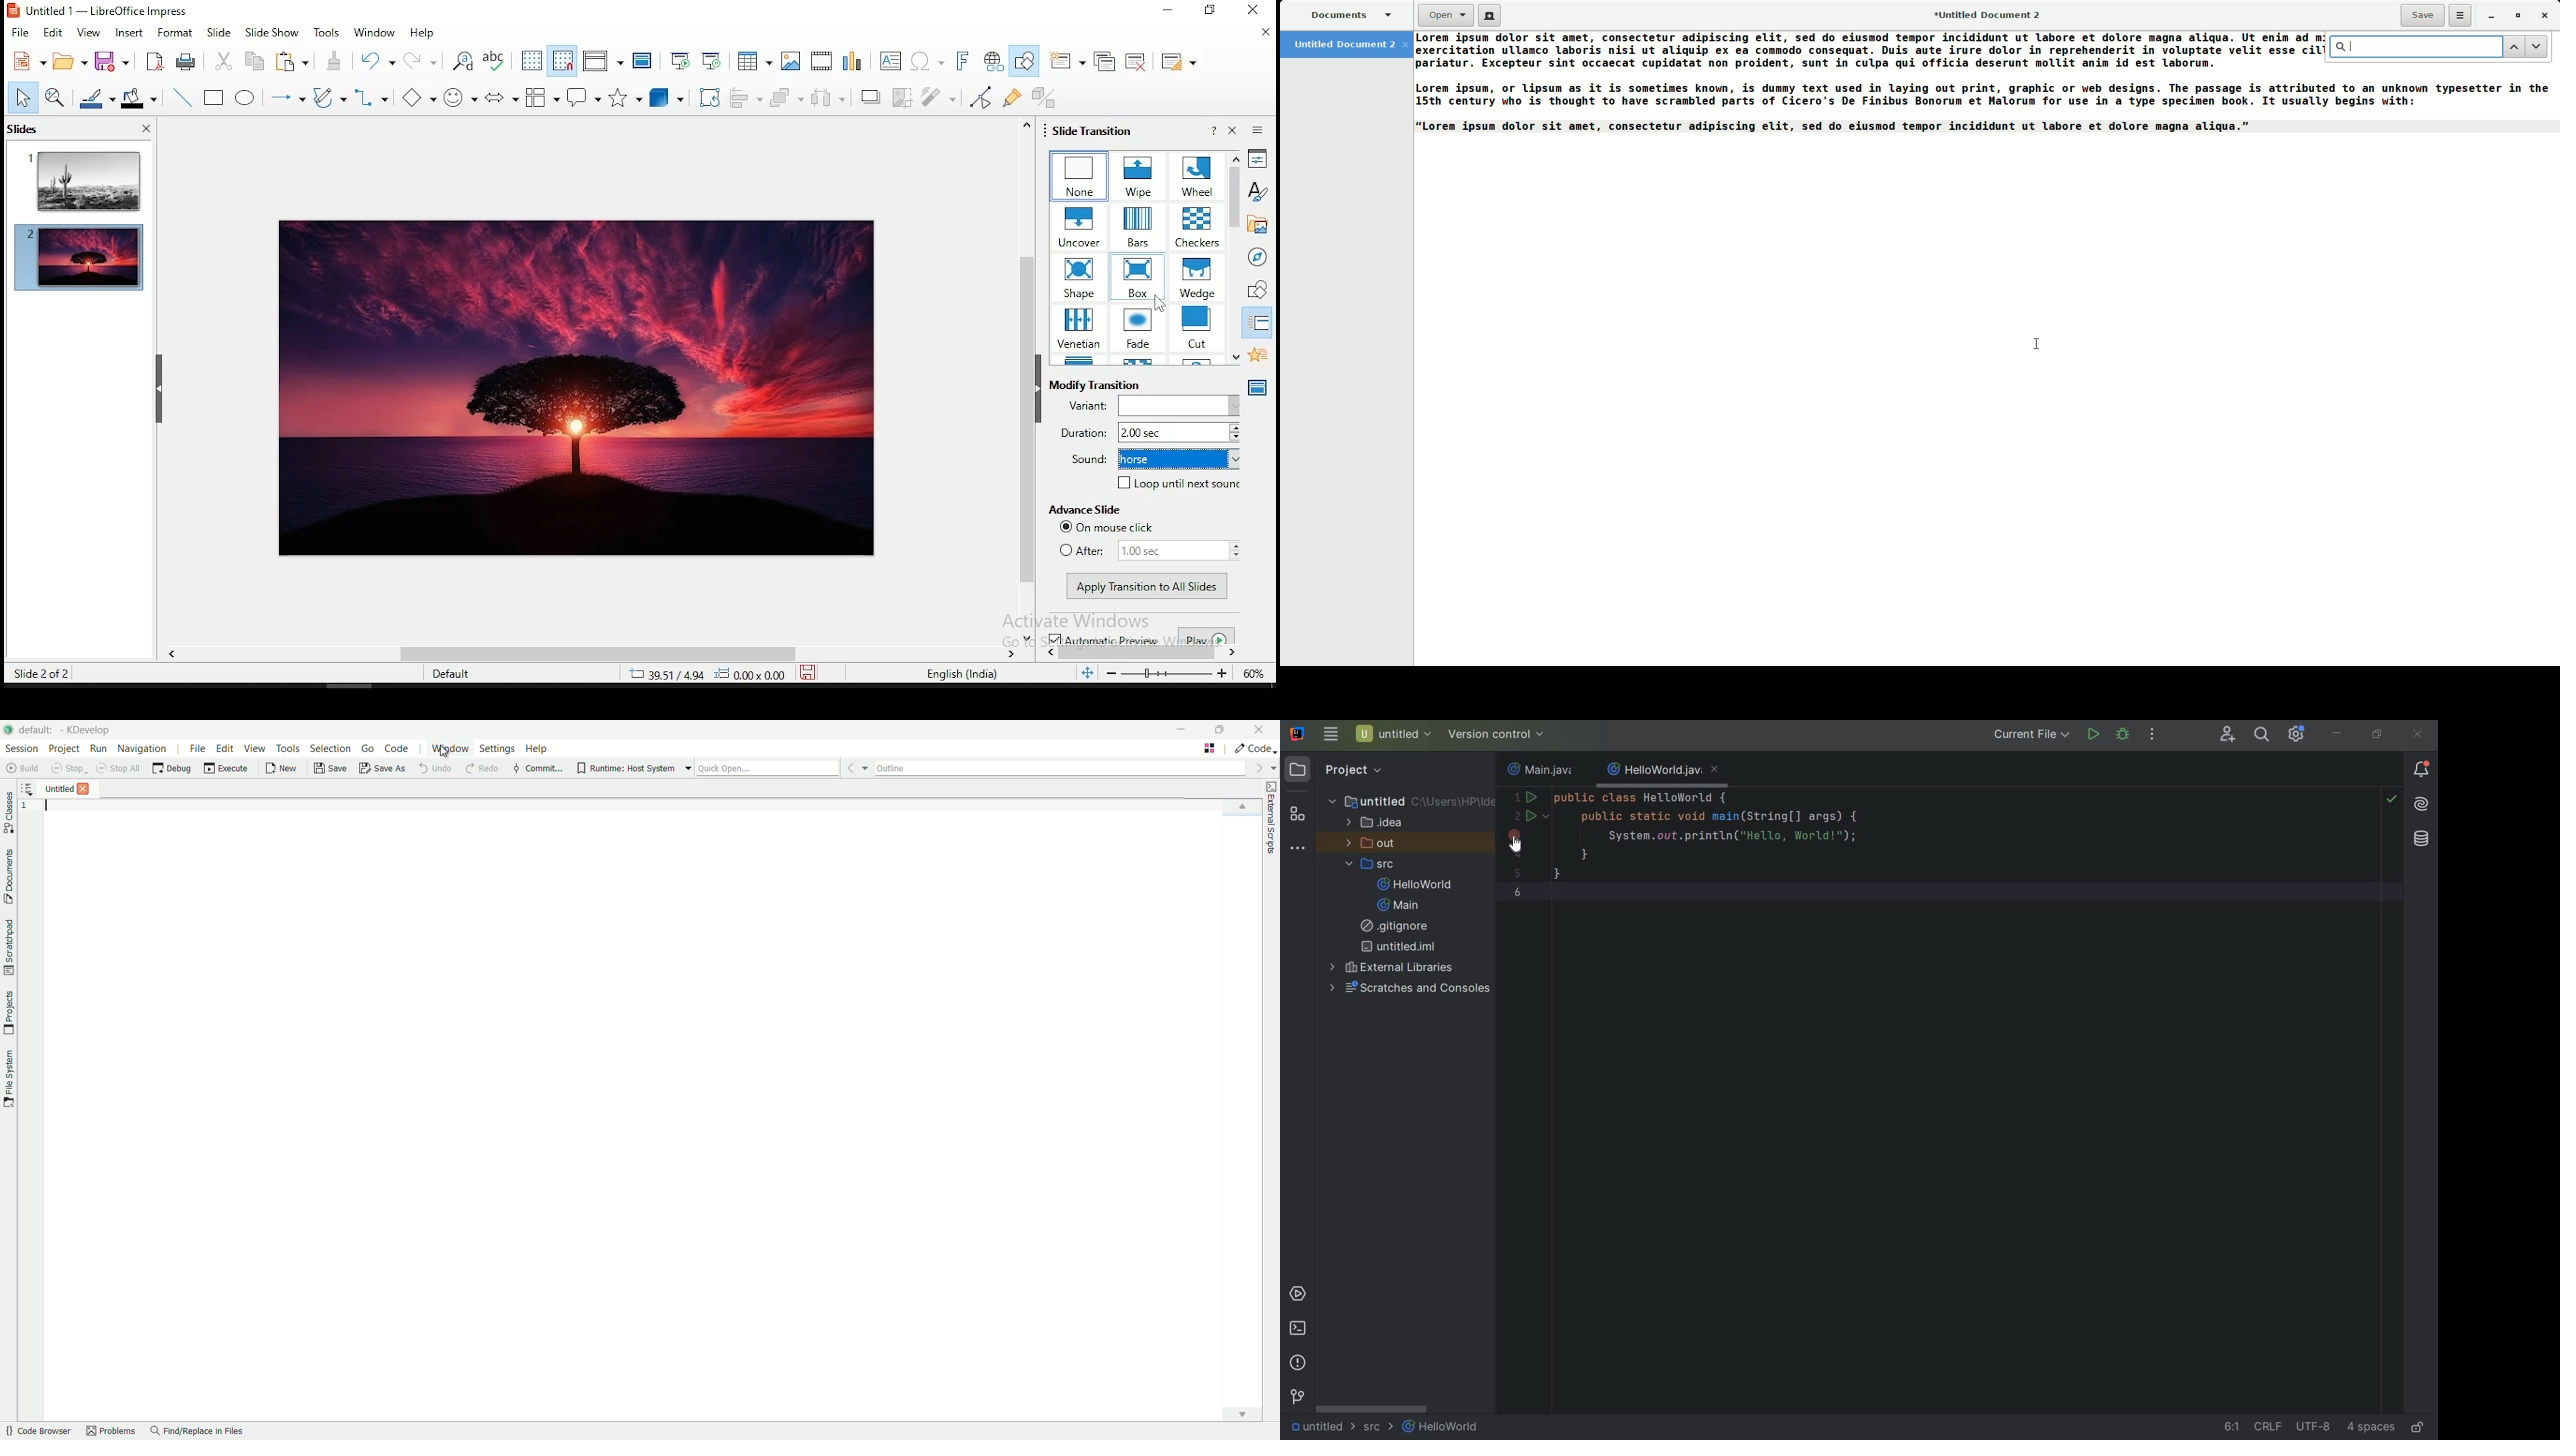 The height and width of the screenshot is (1456, 2576). What do you see at coordinates (1138, 61) in the screenshot?
I see `delete slide` at bounding box center [1138, 61].